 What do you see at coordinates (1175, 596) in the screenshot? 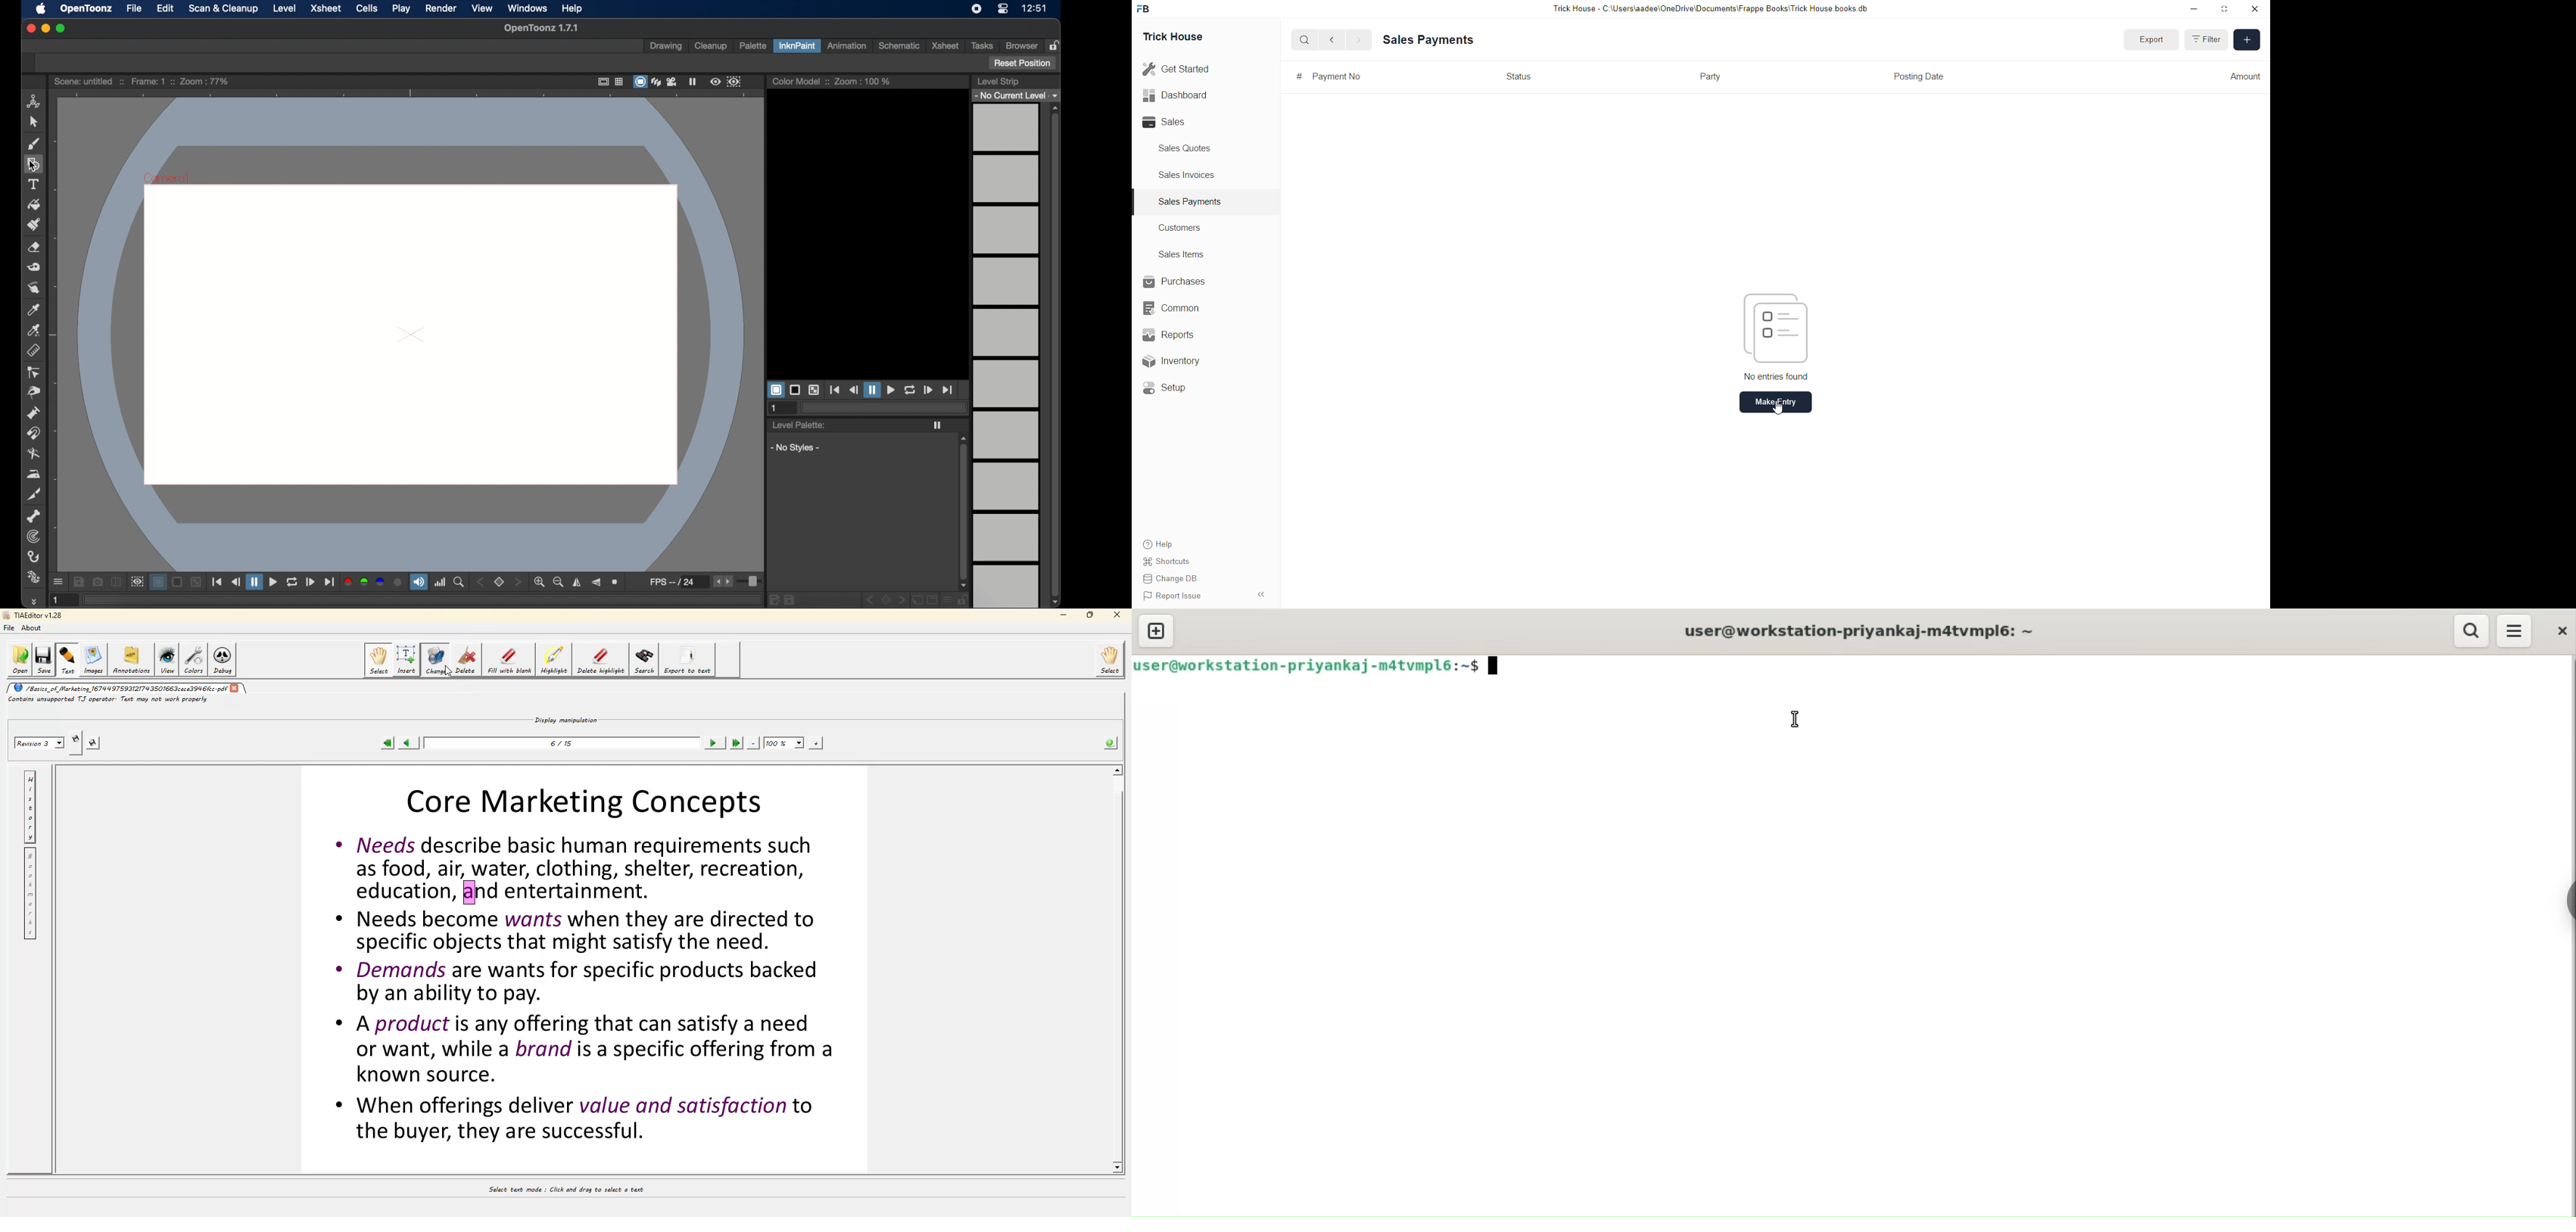
I see `Report Issue` at bounding box center [1175, 596].